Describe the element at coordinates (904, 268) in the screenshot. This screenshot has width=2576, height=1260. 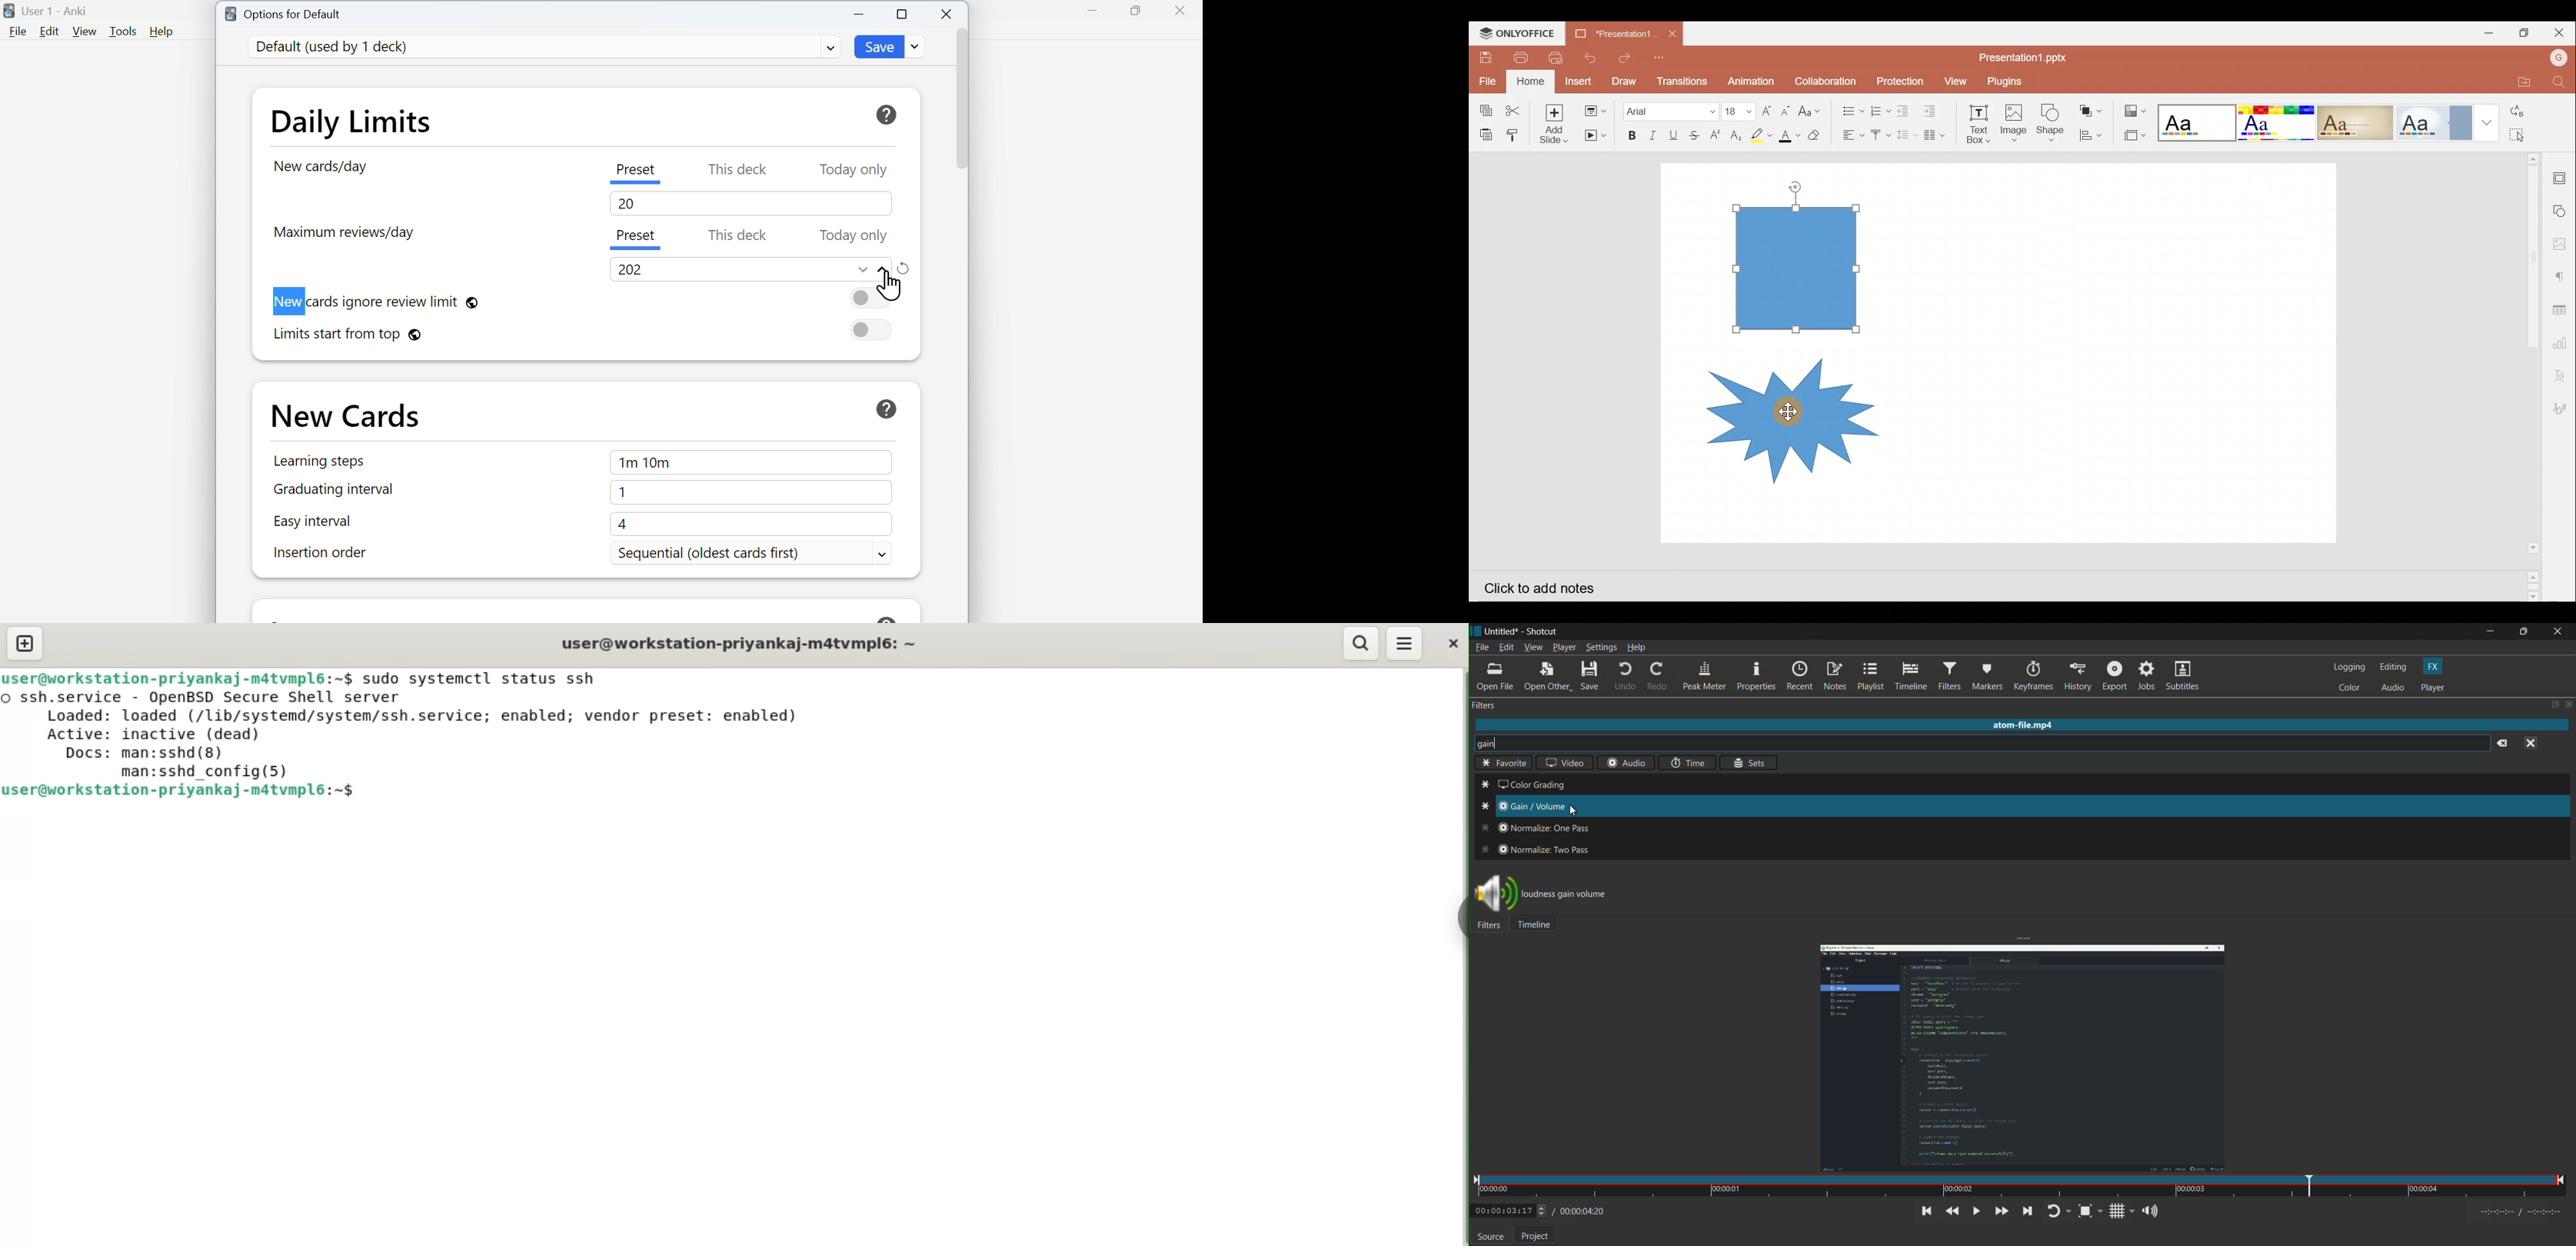
I see `Refresh` at that location.